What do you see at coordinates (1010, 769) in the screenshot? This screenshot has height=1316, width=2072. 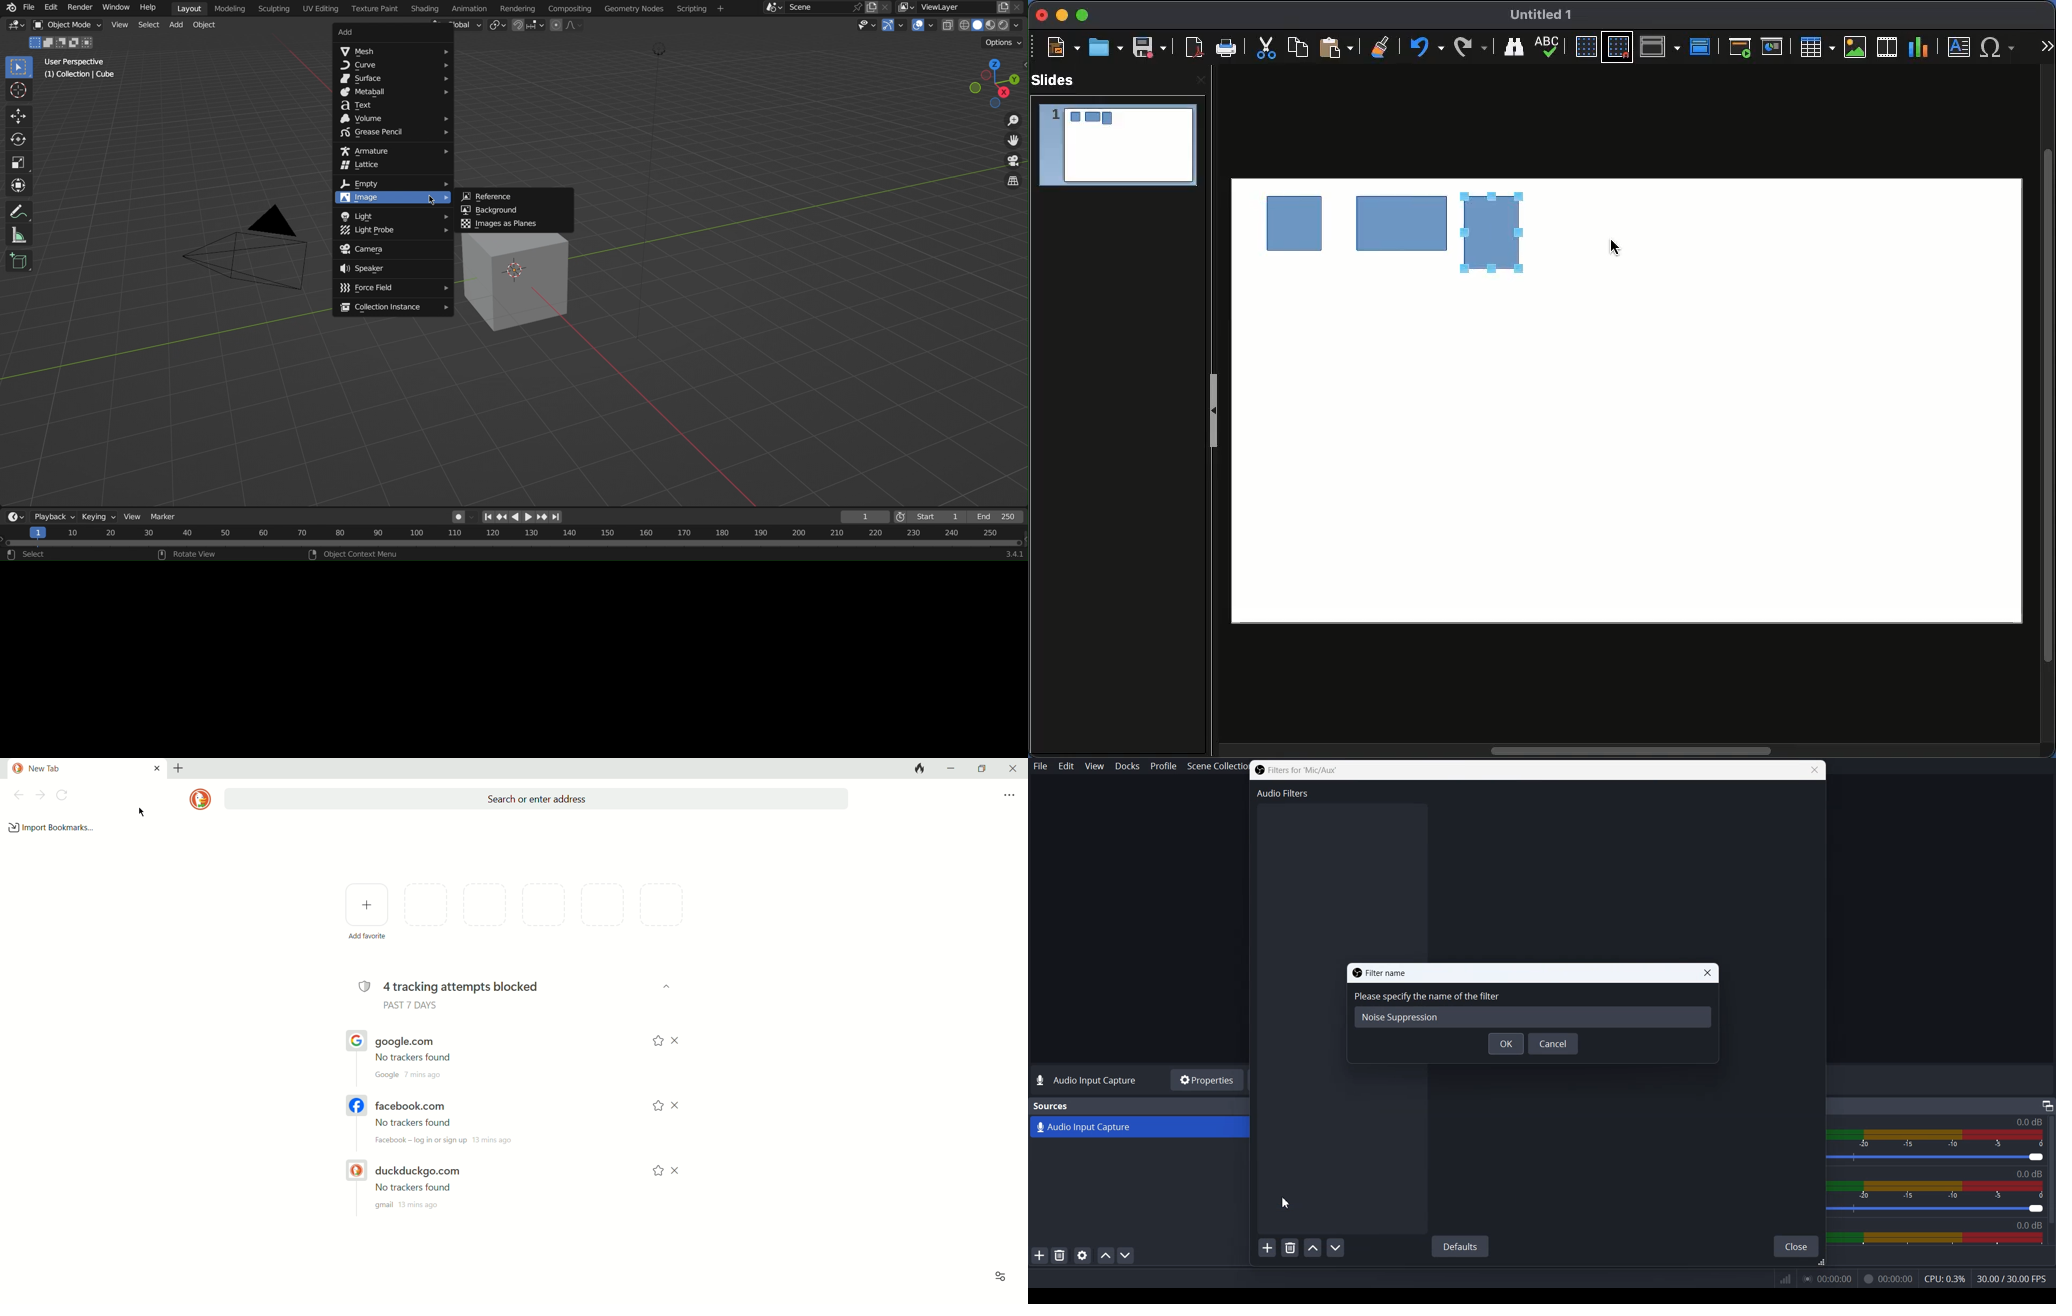 I see `close` at bounding box center [1010, 769].